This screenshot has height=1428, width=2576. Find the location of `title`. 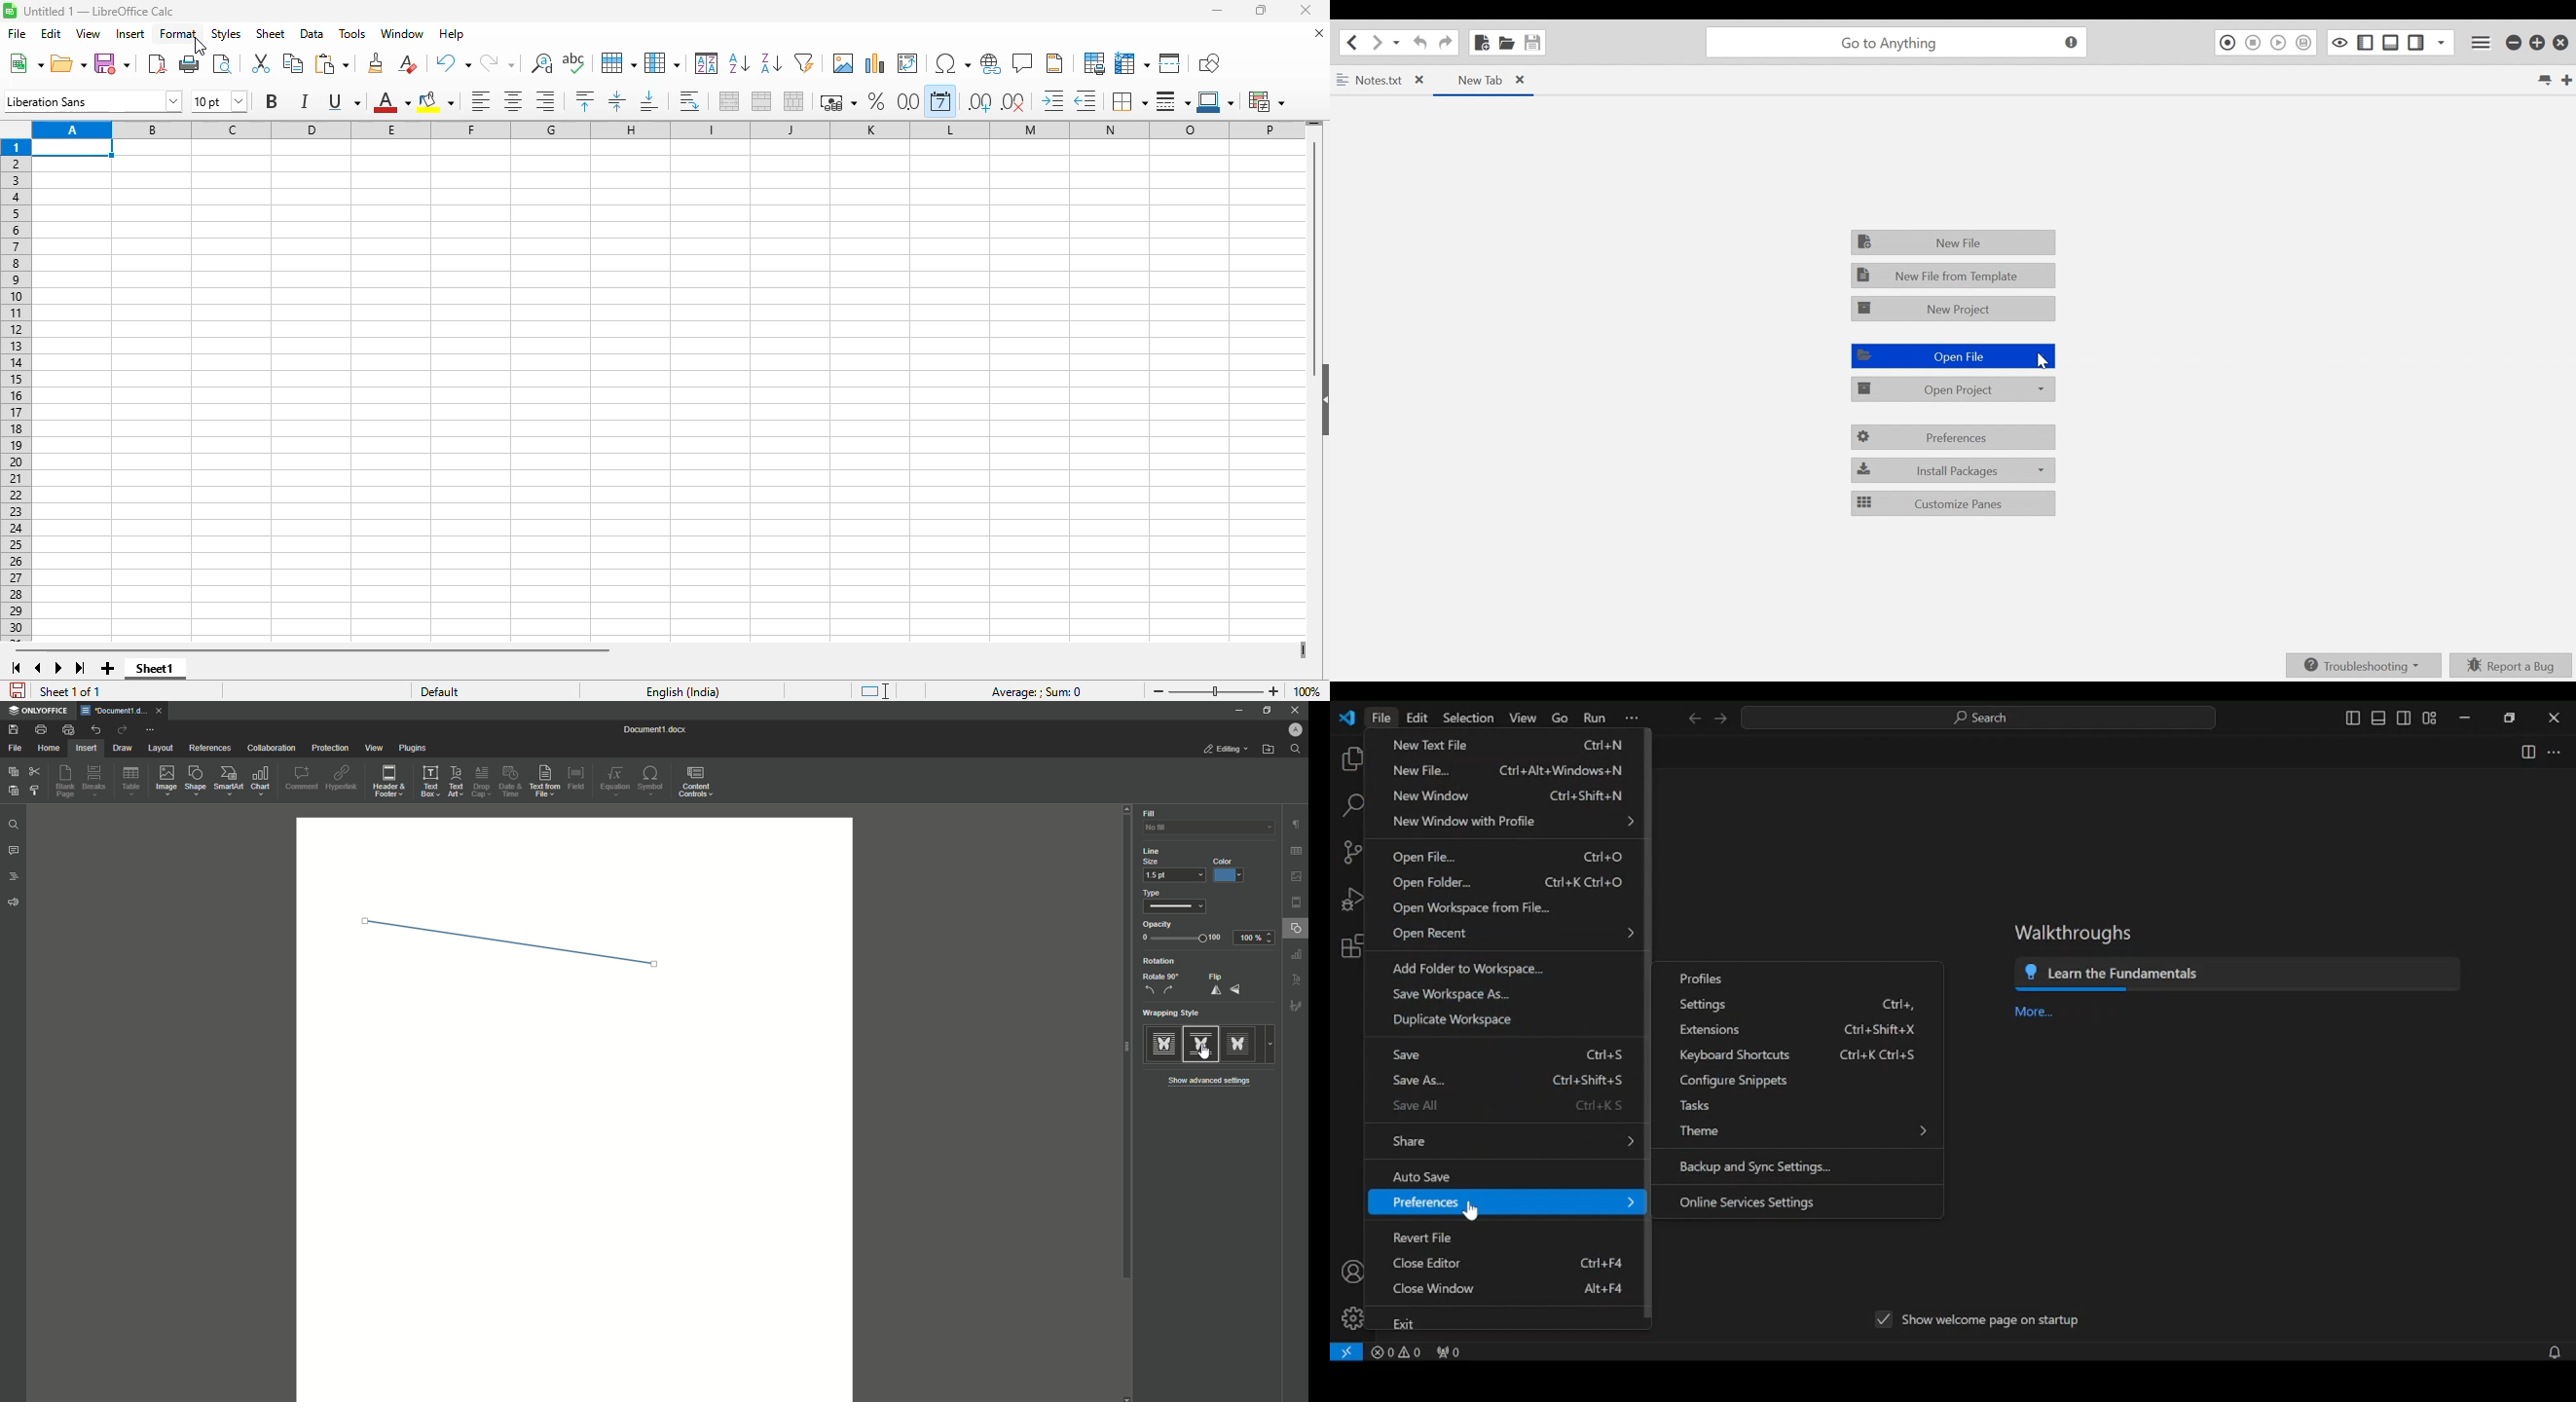

title is located at coordinates (99, 11).